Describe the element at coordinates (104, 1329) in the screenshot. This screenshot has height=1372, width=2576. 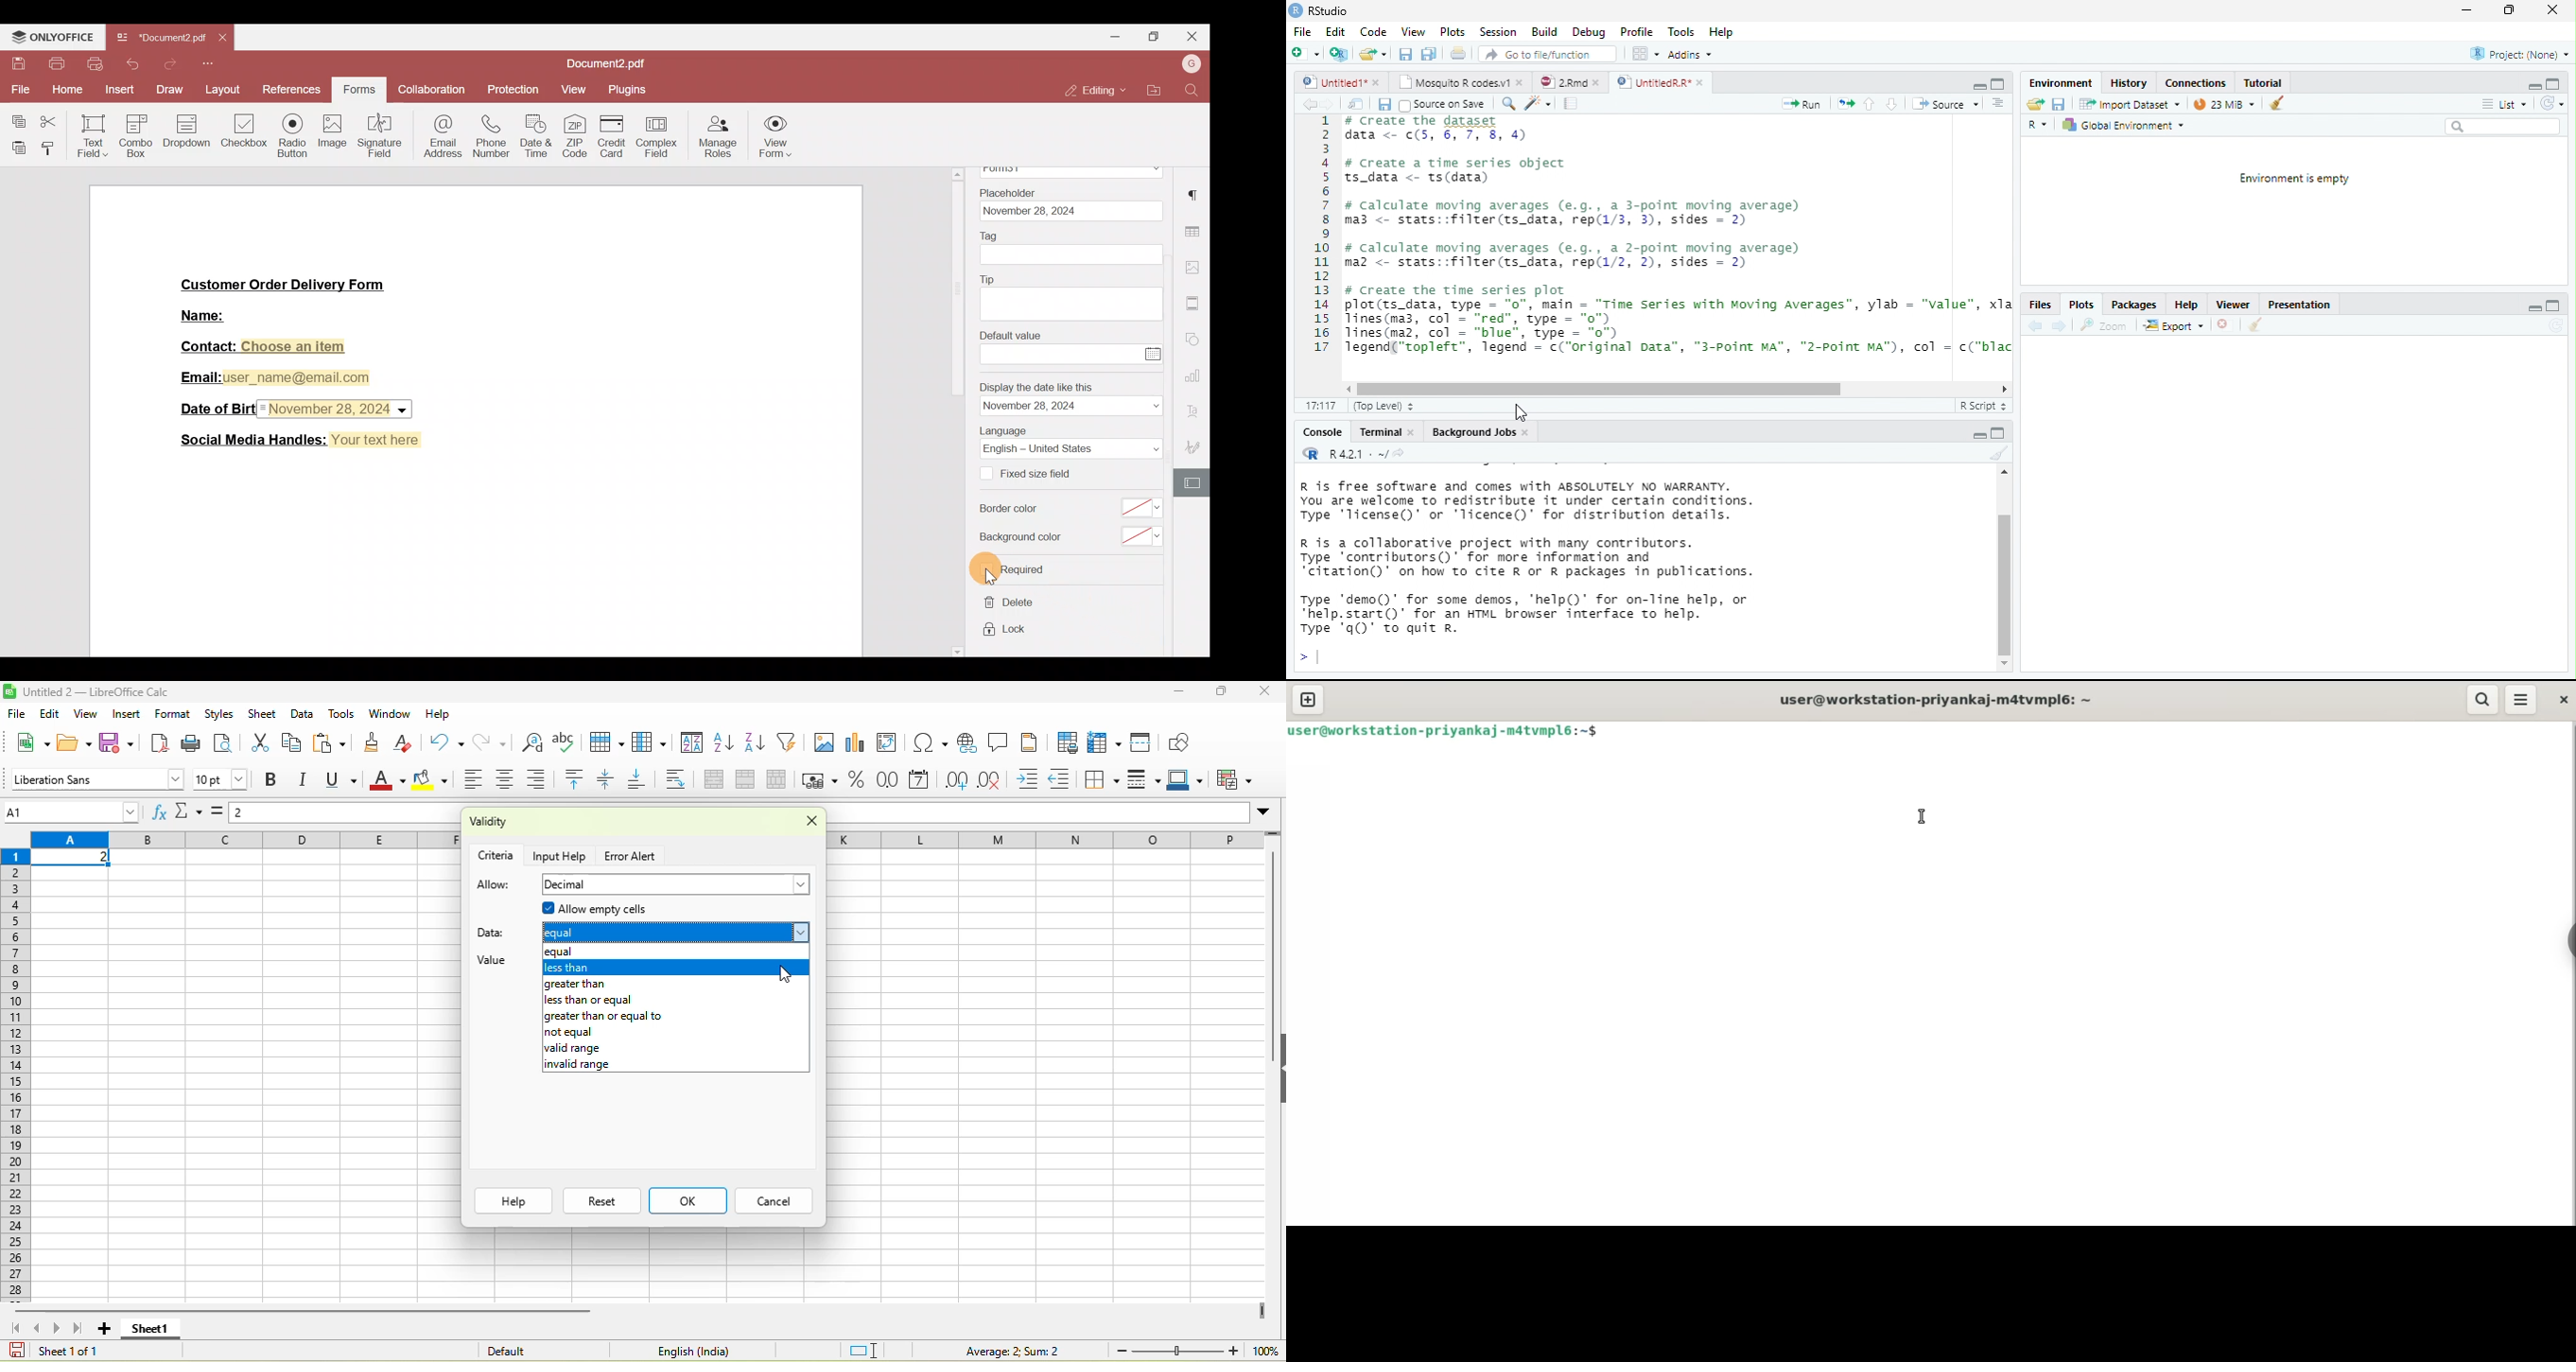
I see `add new sheet` at that location.